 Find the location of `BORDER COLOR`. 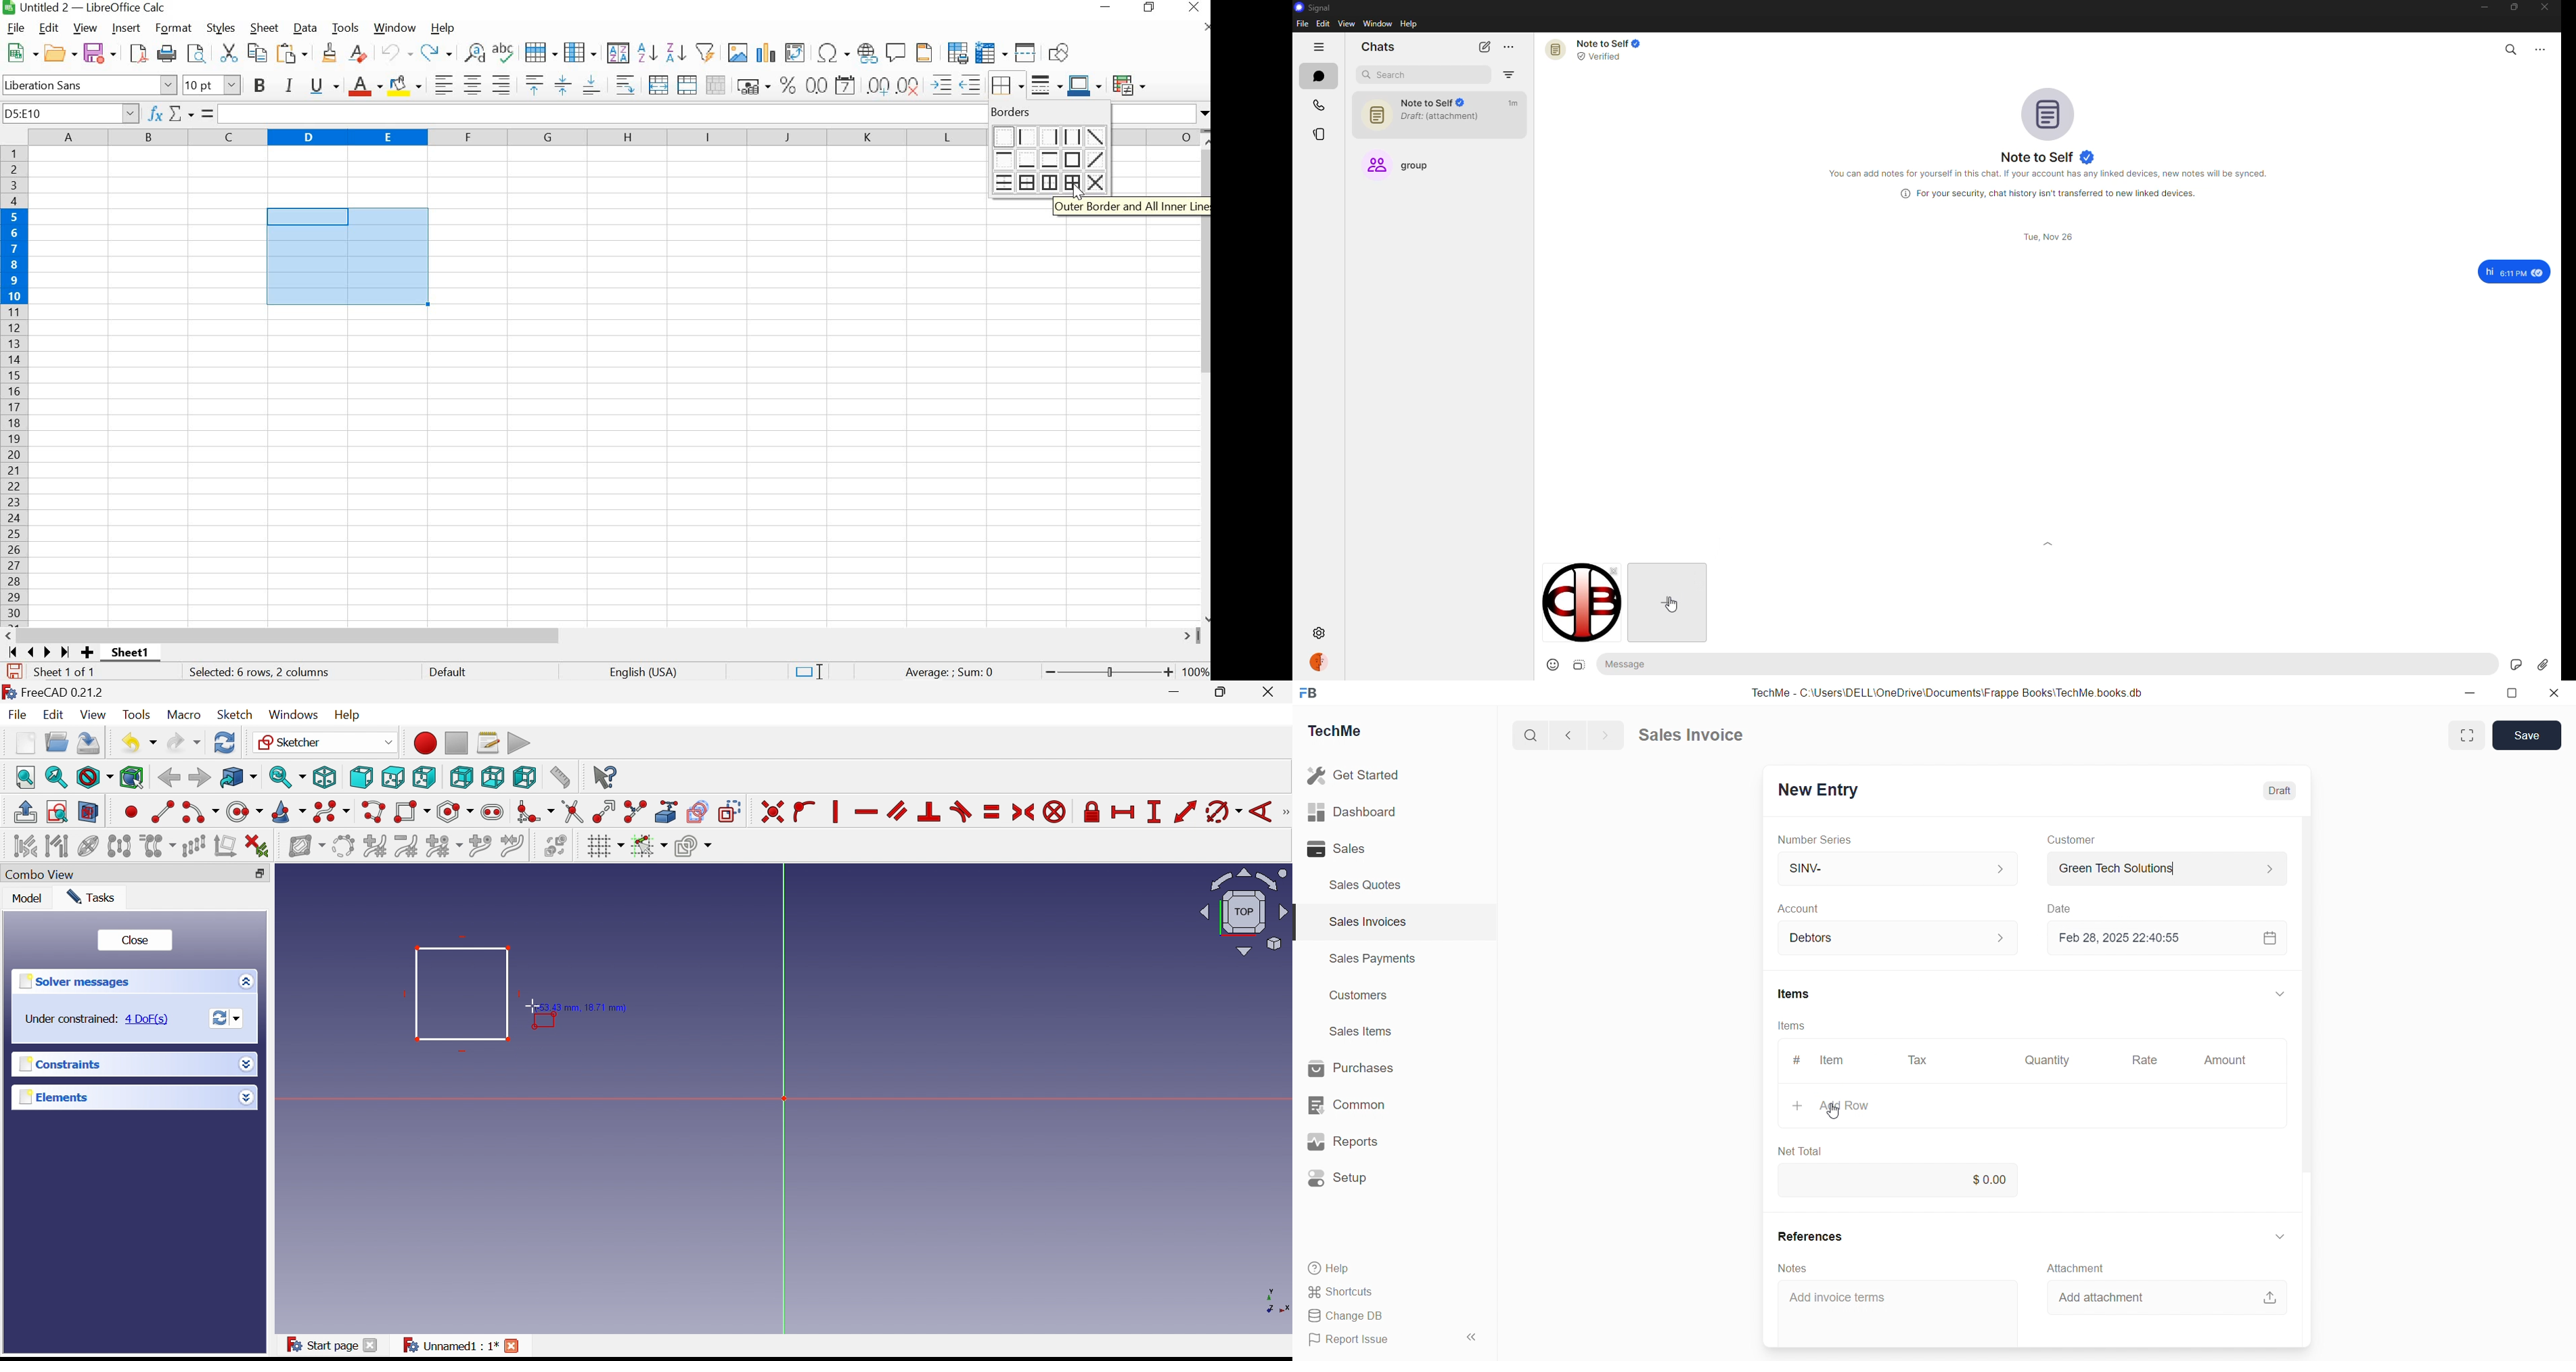

BORDER COLOR is located at coordinates (1084, 84).